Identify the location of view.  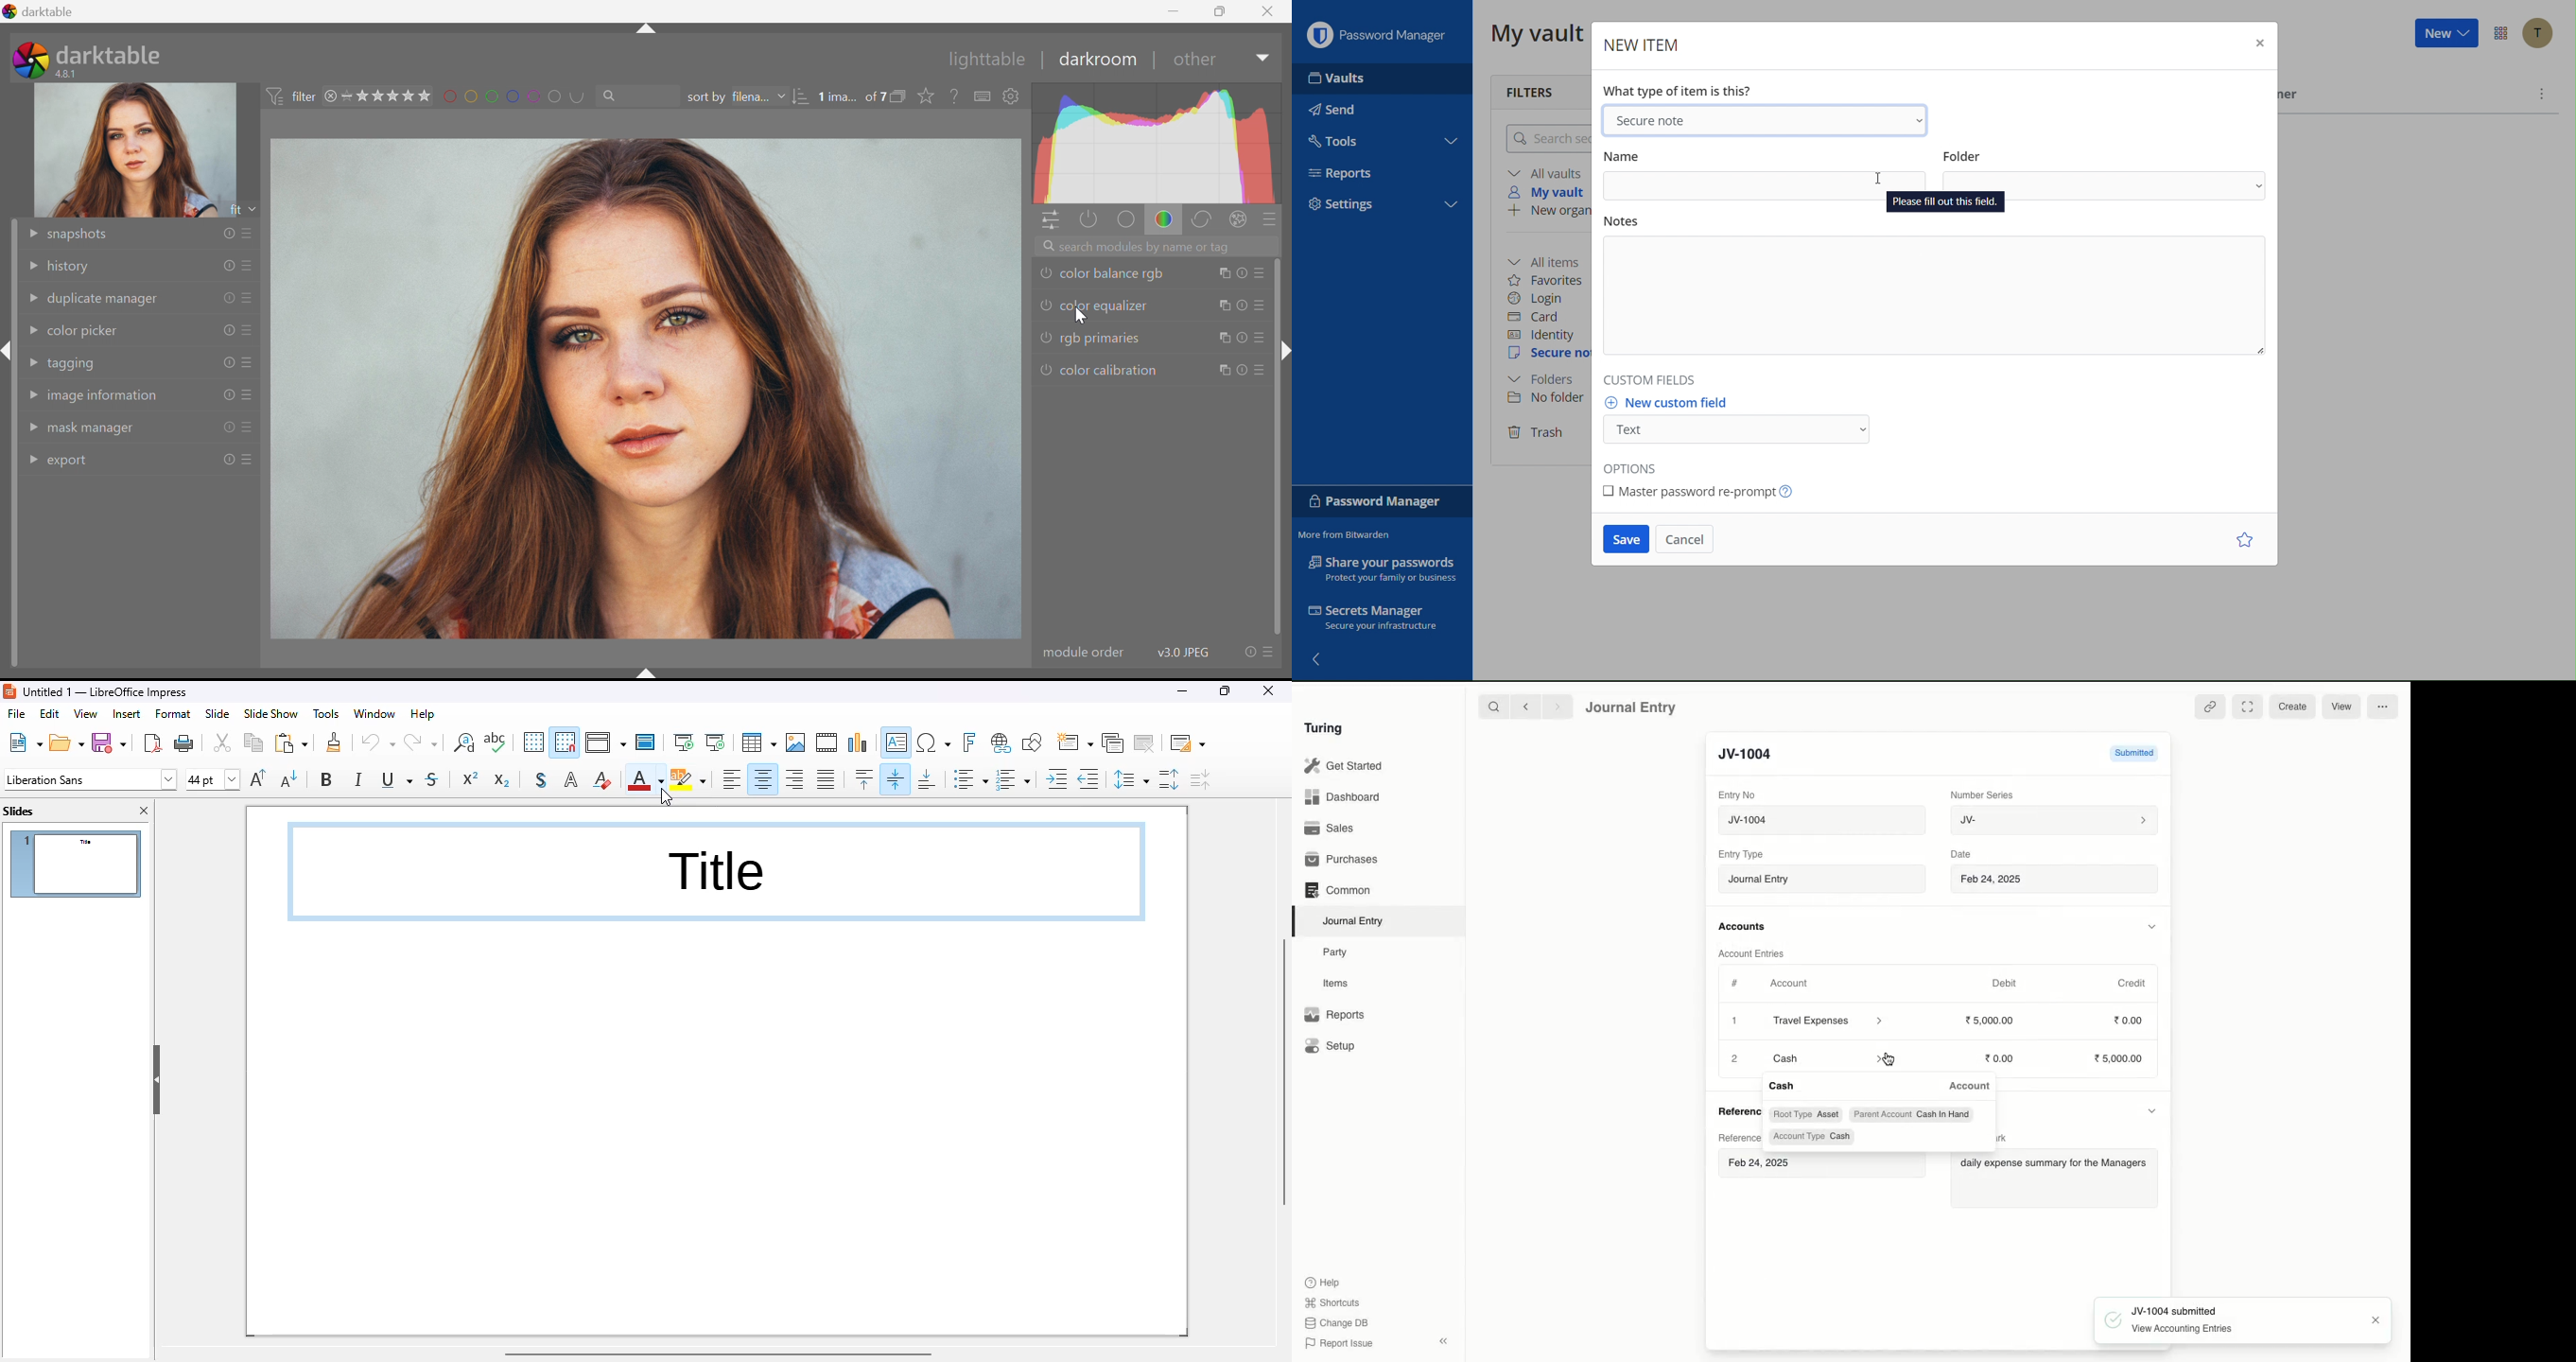
(85, 713).